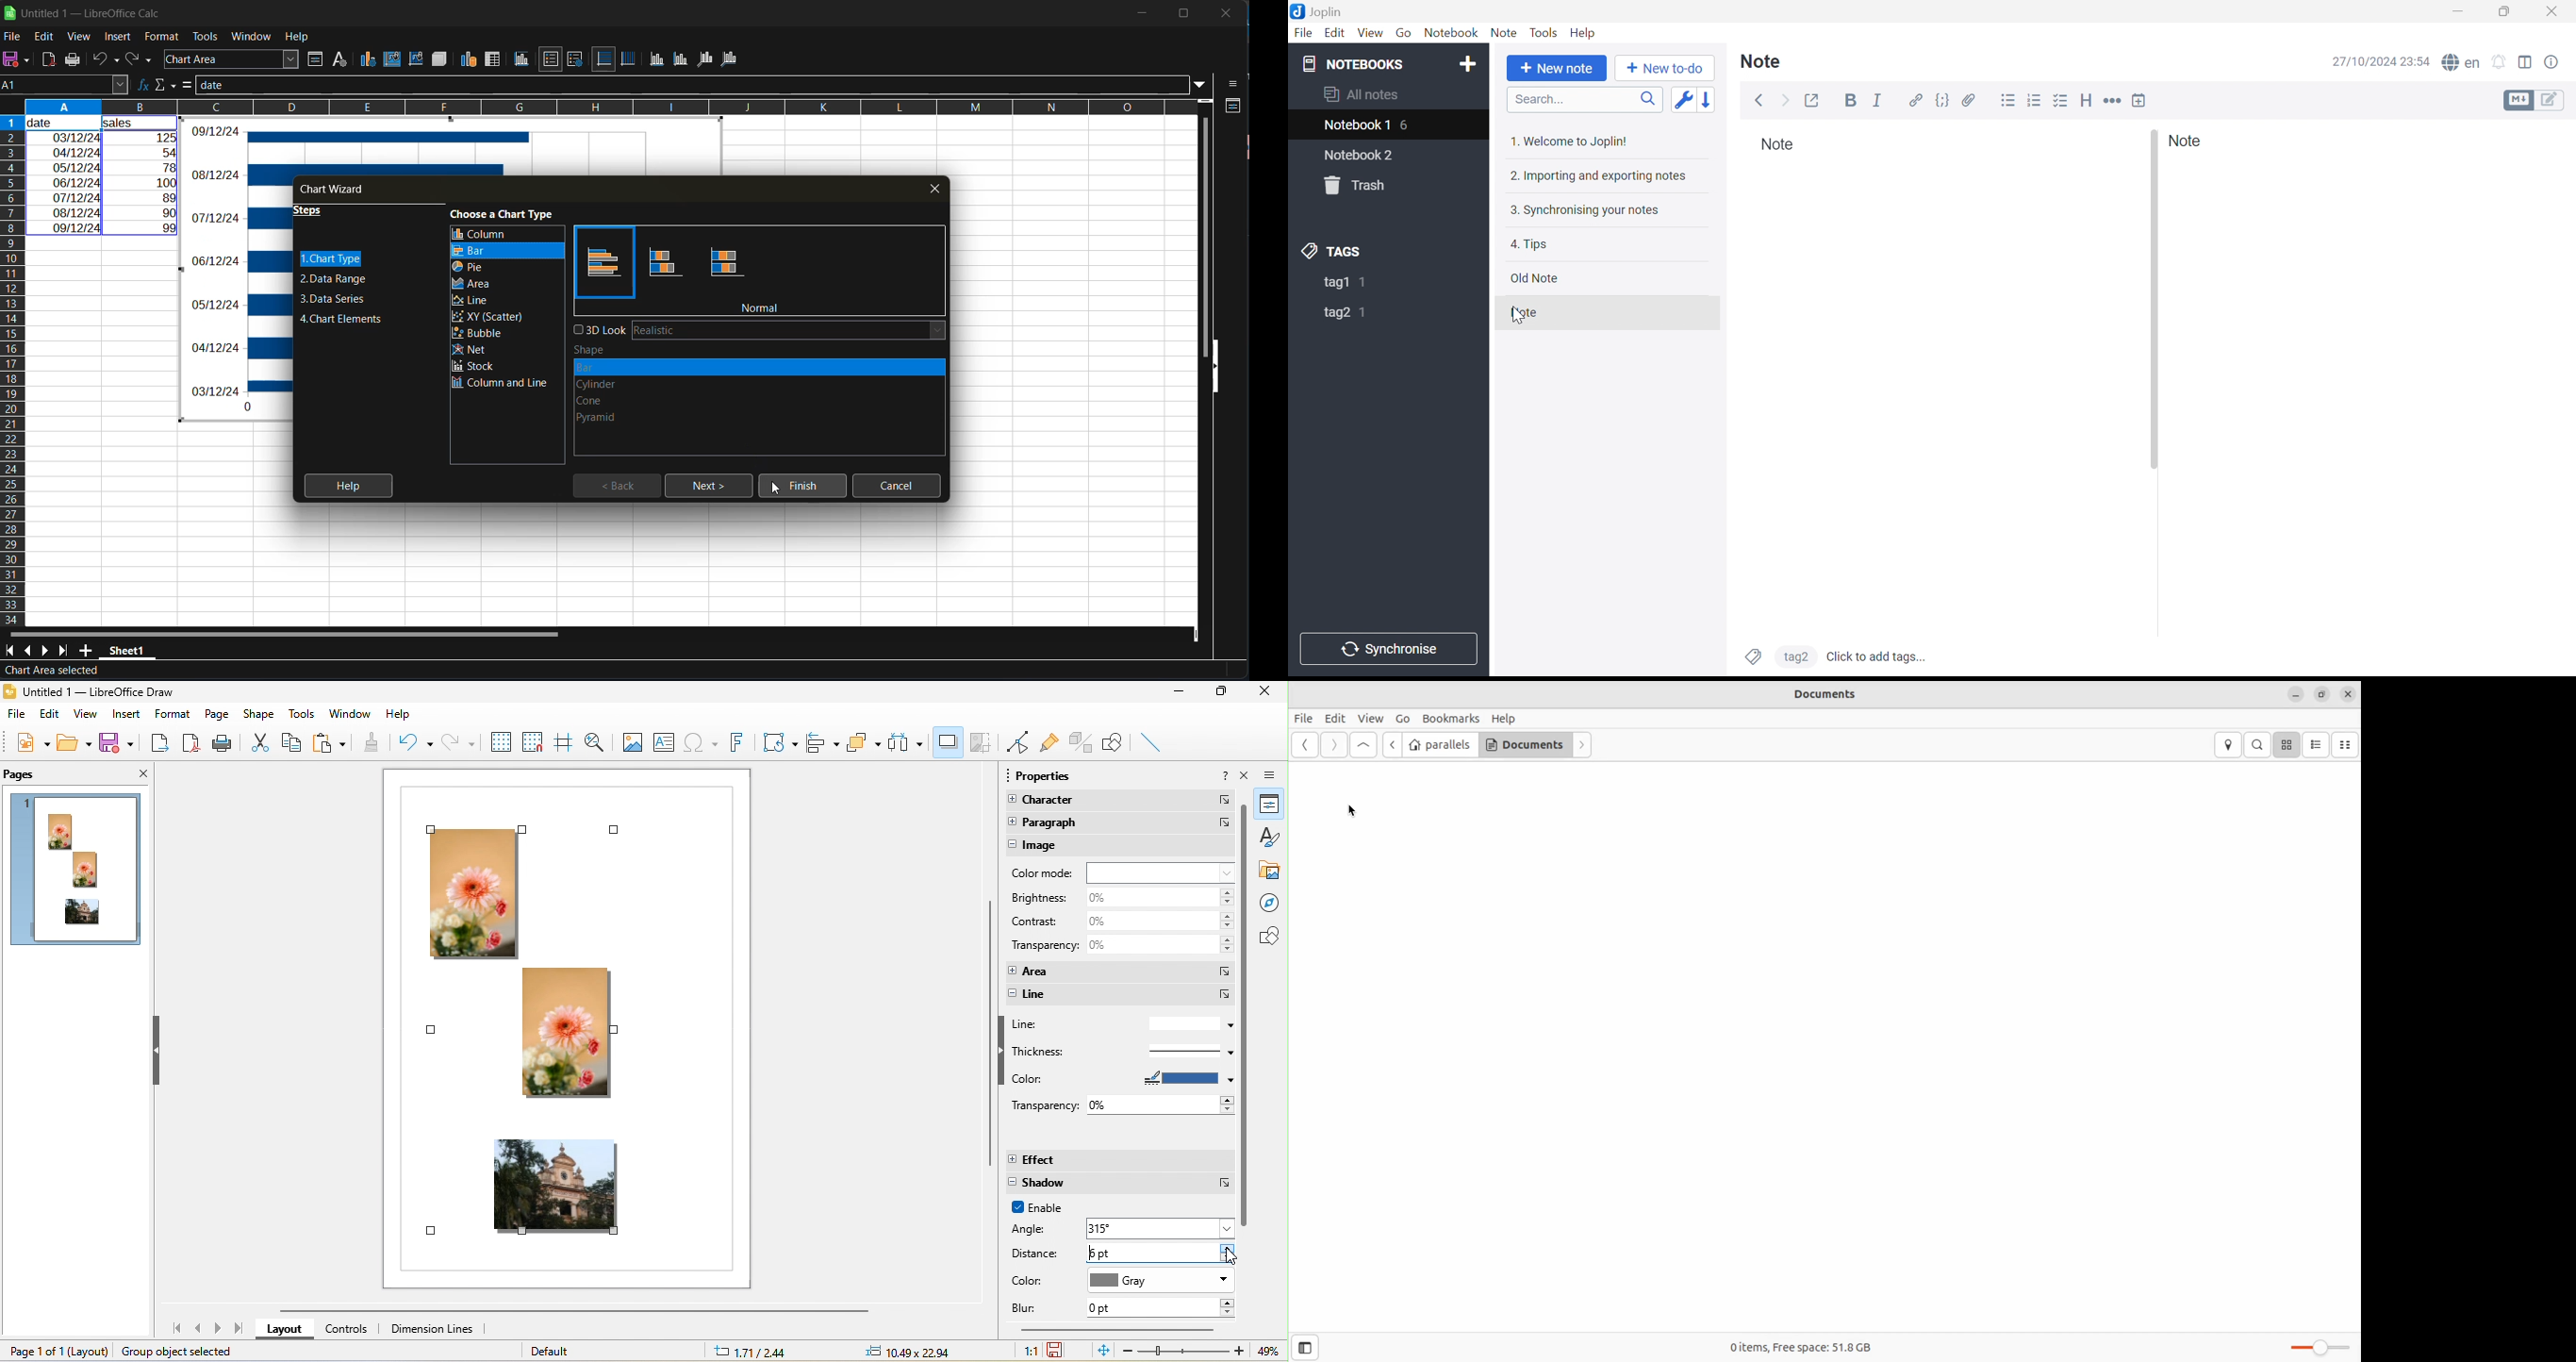 This screenshot has width=2576, height=1372. Describe the element at coordinates (1772, 144) in the screenshot. I see `Note` at that location.